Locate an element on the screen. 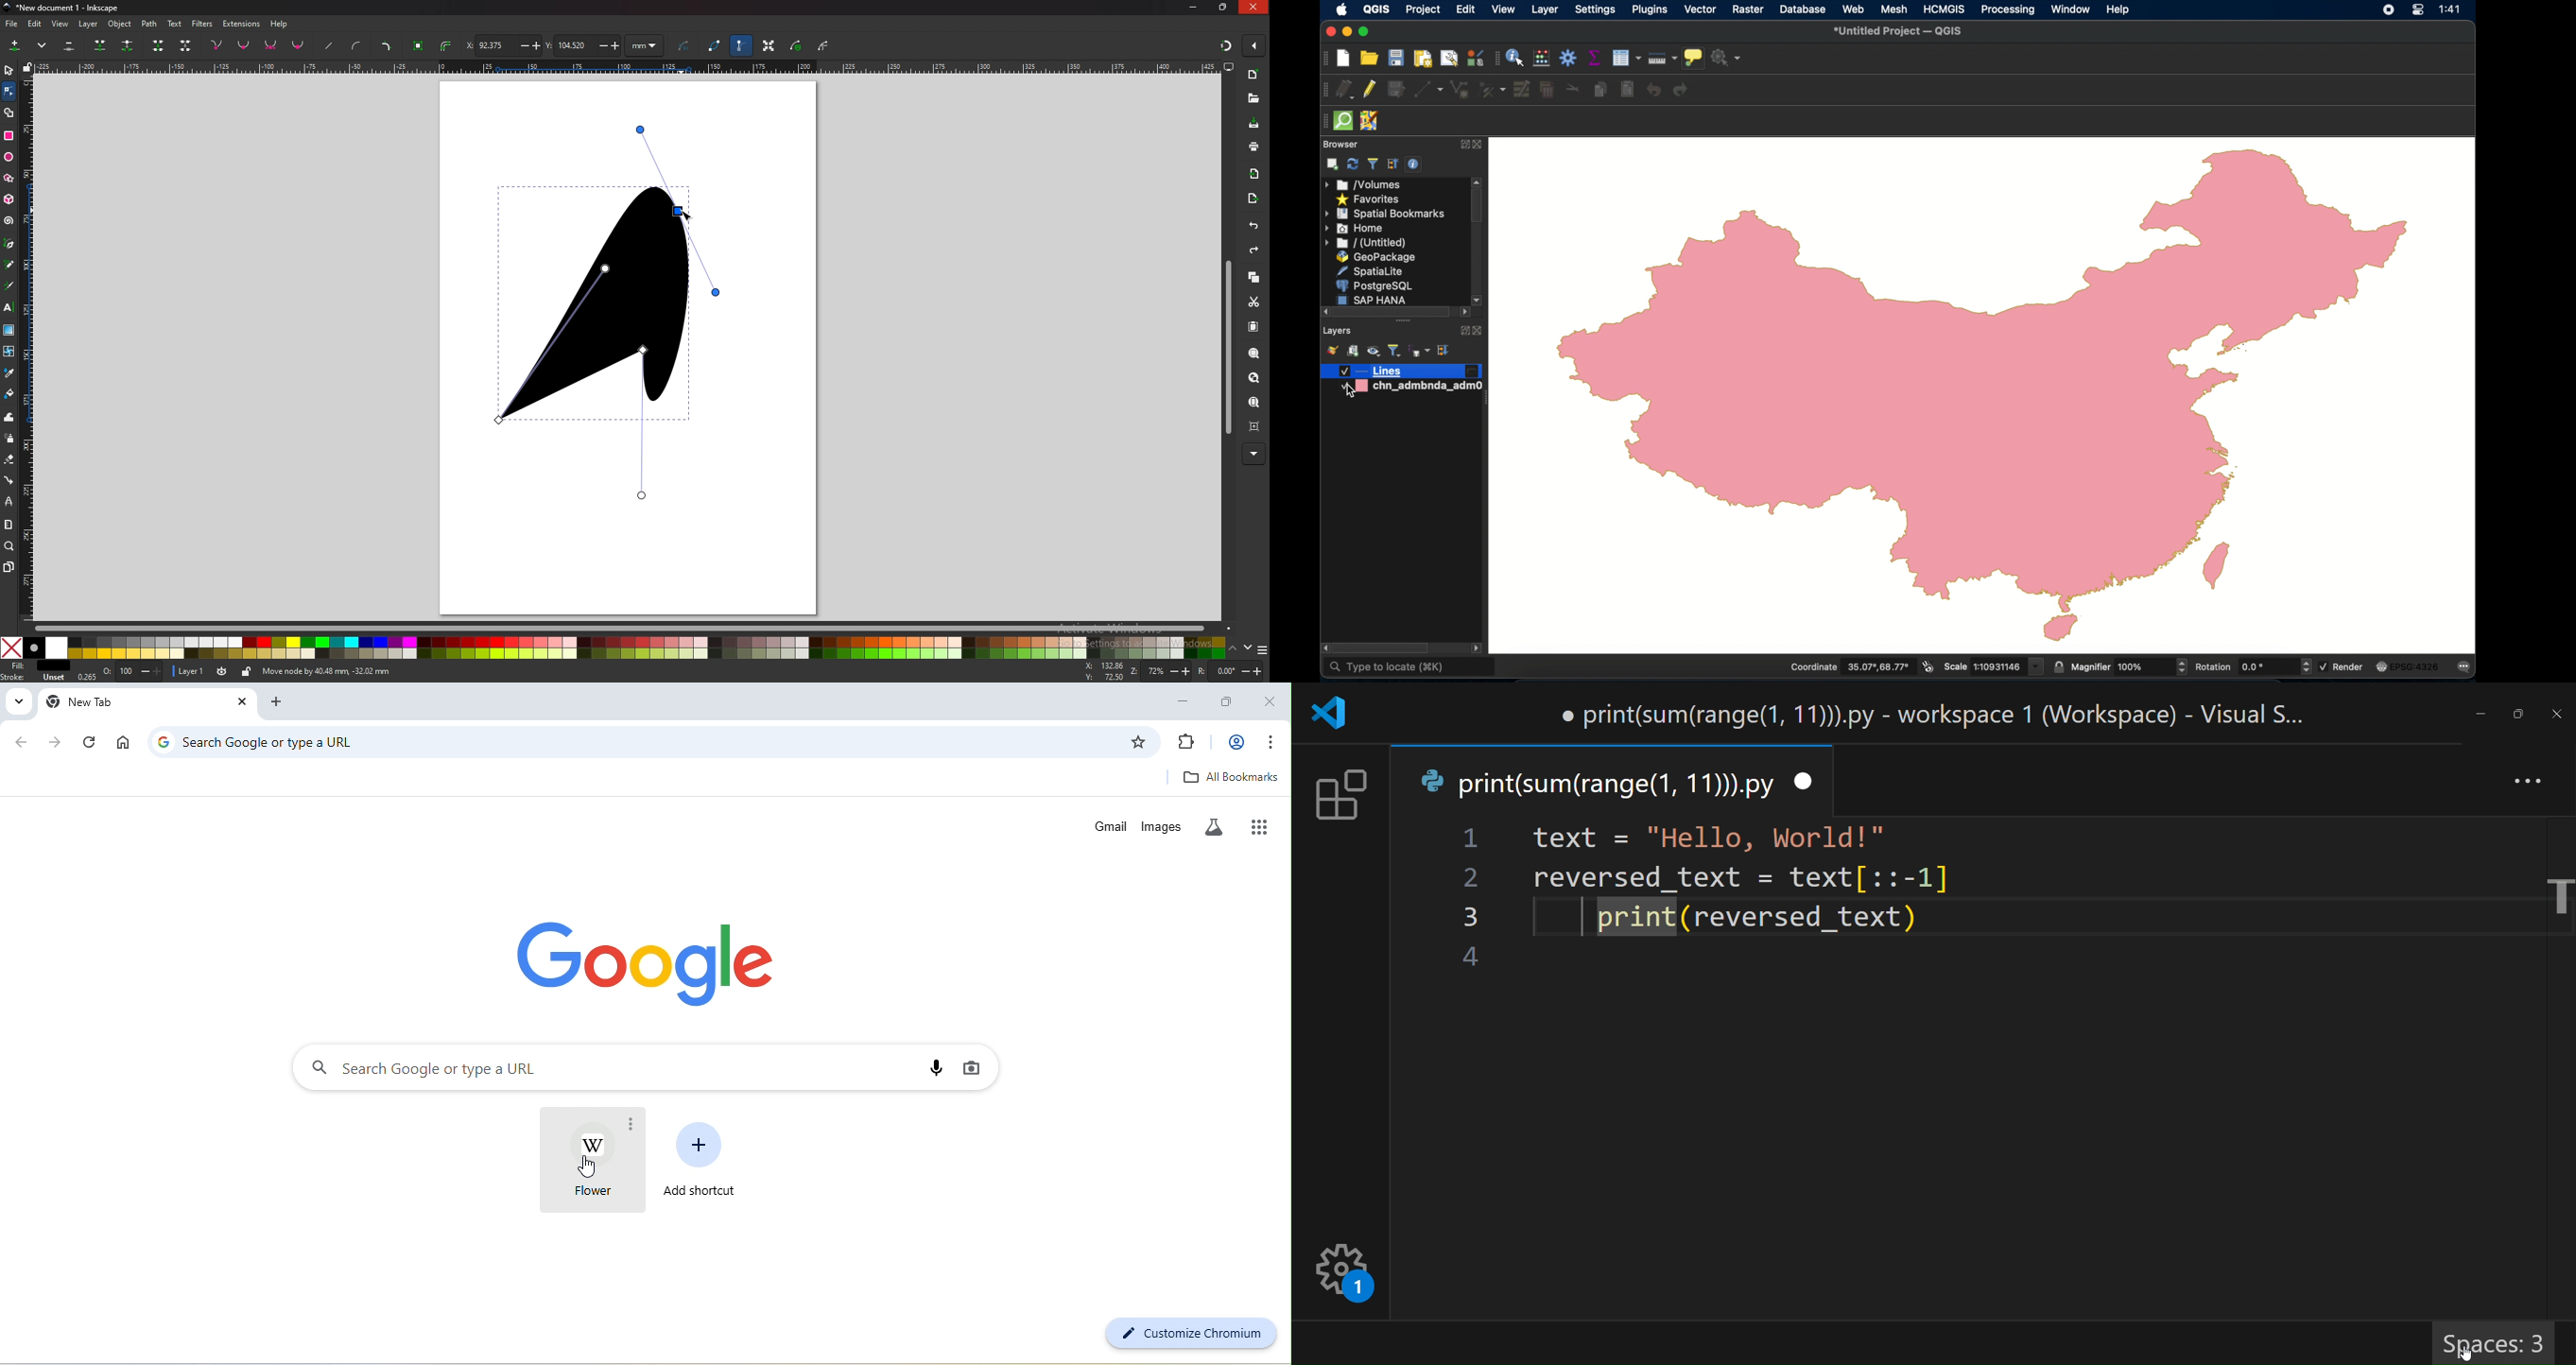  jsomremote is located at coordinates (1370, 121).